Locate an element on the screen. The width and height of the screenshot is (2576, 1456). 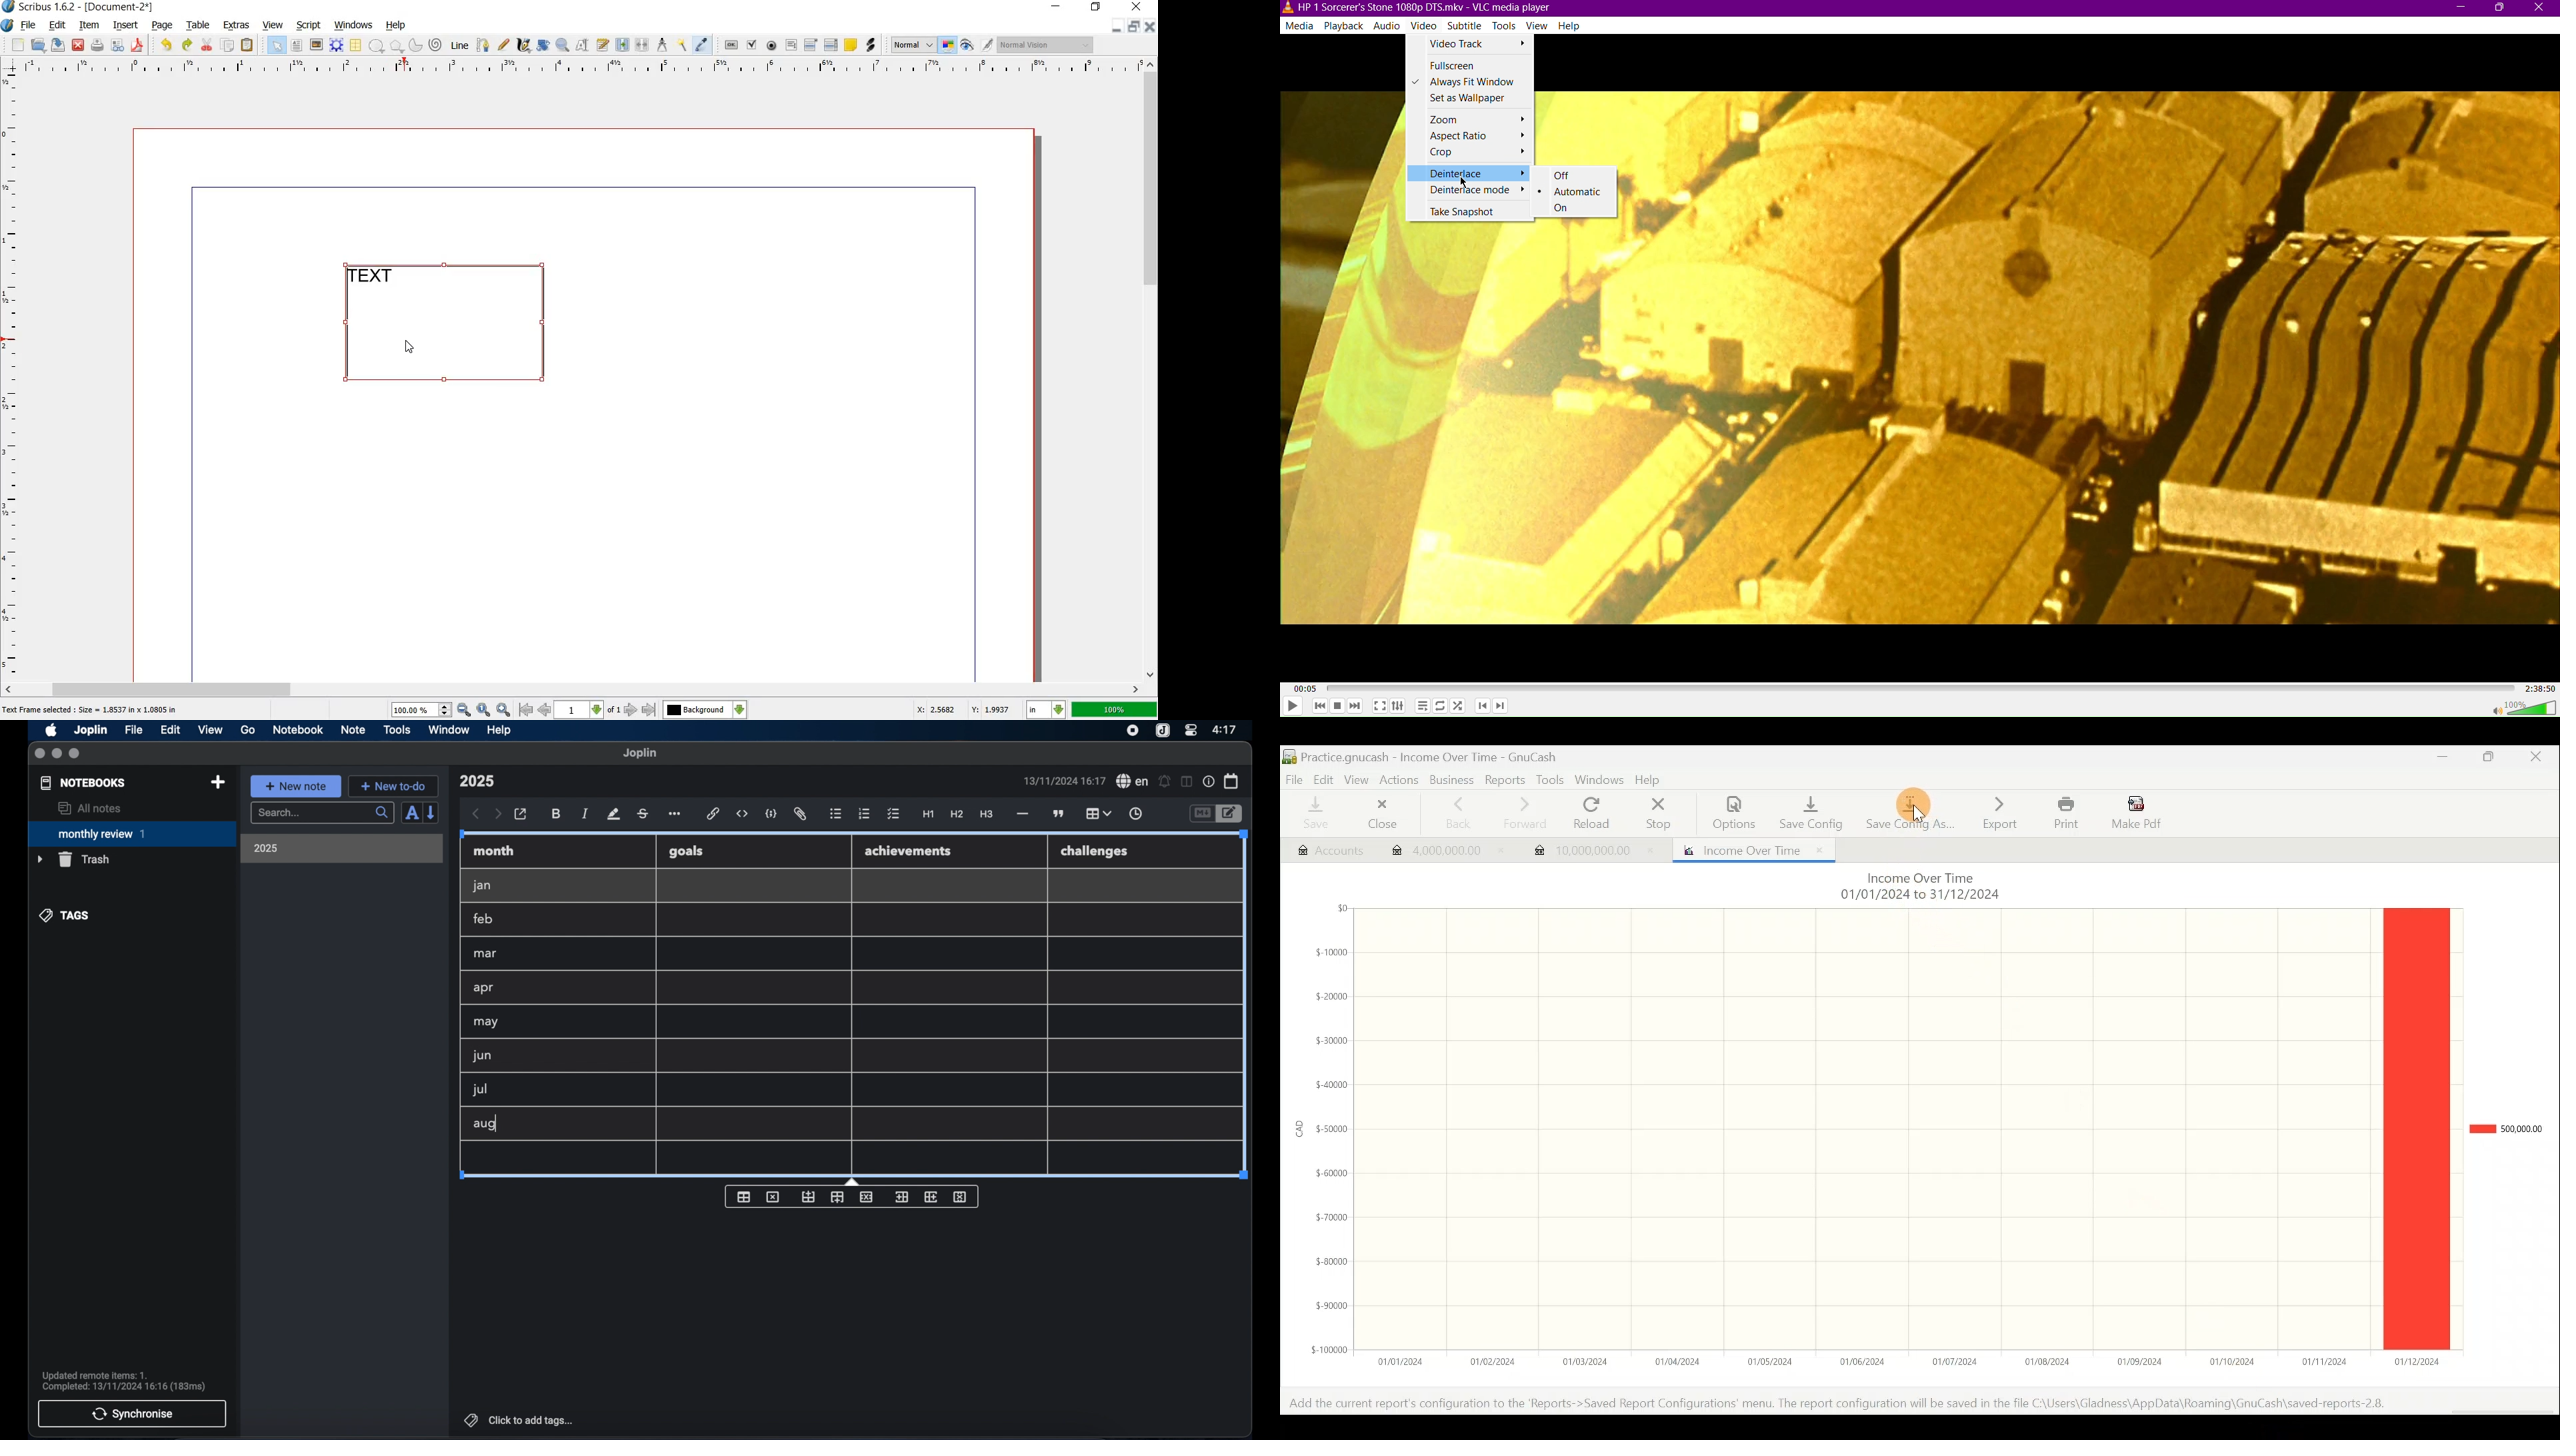
spiral is located at coordinates (437, 44).